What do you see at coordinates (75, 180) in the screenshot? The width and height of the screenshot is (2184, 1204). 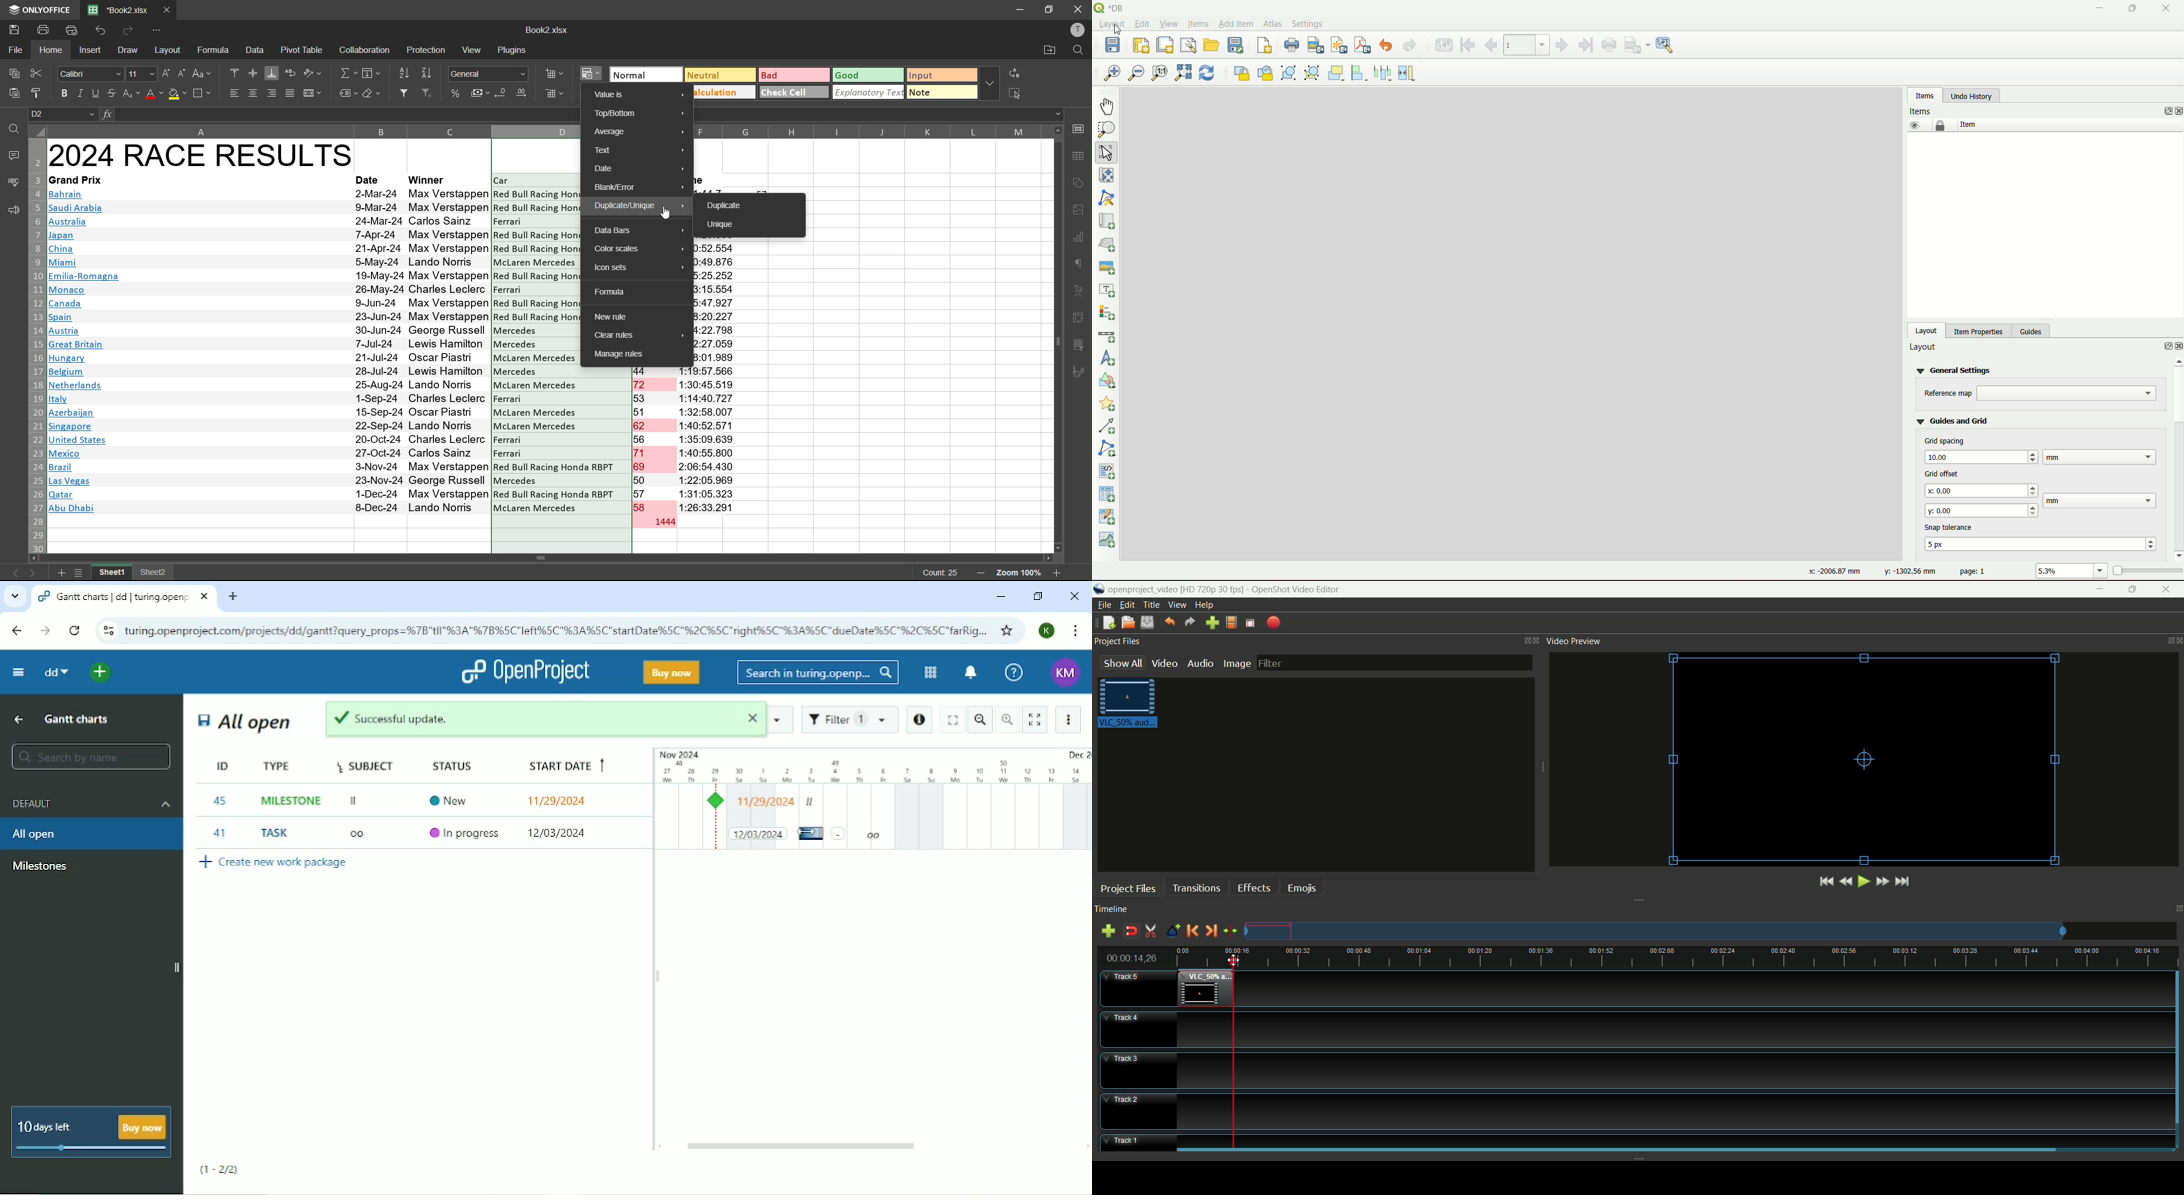 I see `grand prix` at bounding box center [75, 180].